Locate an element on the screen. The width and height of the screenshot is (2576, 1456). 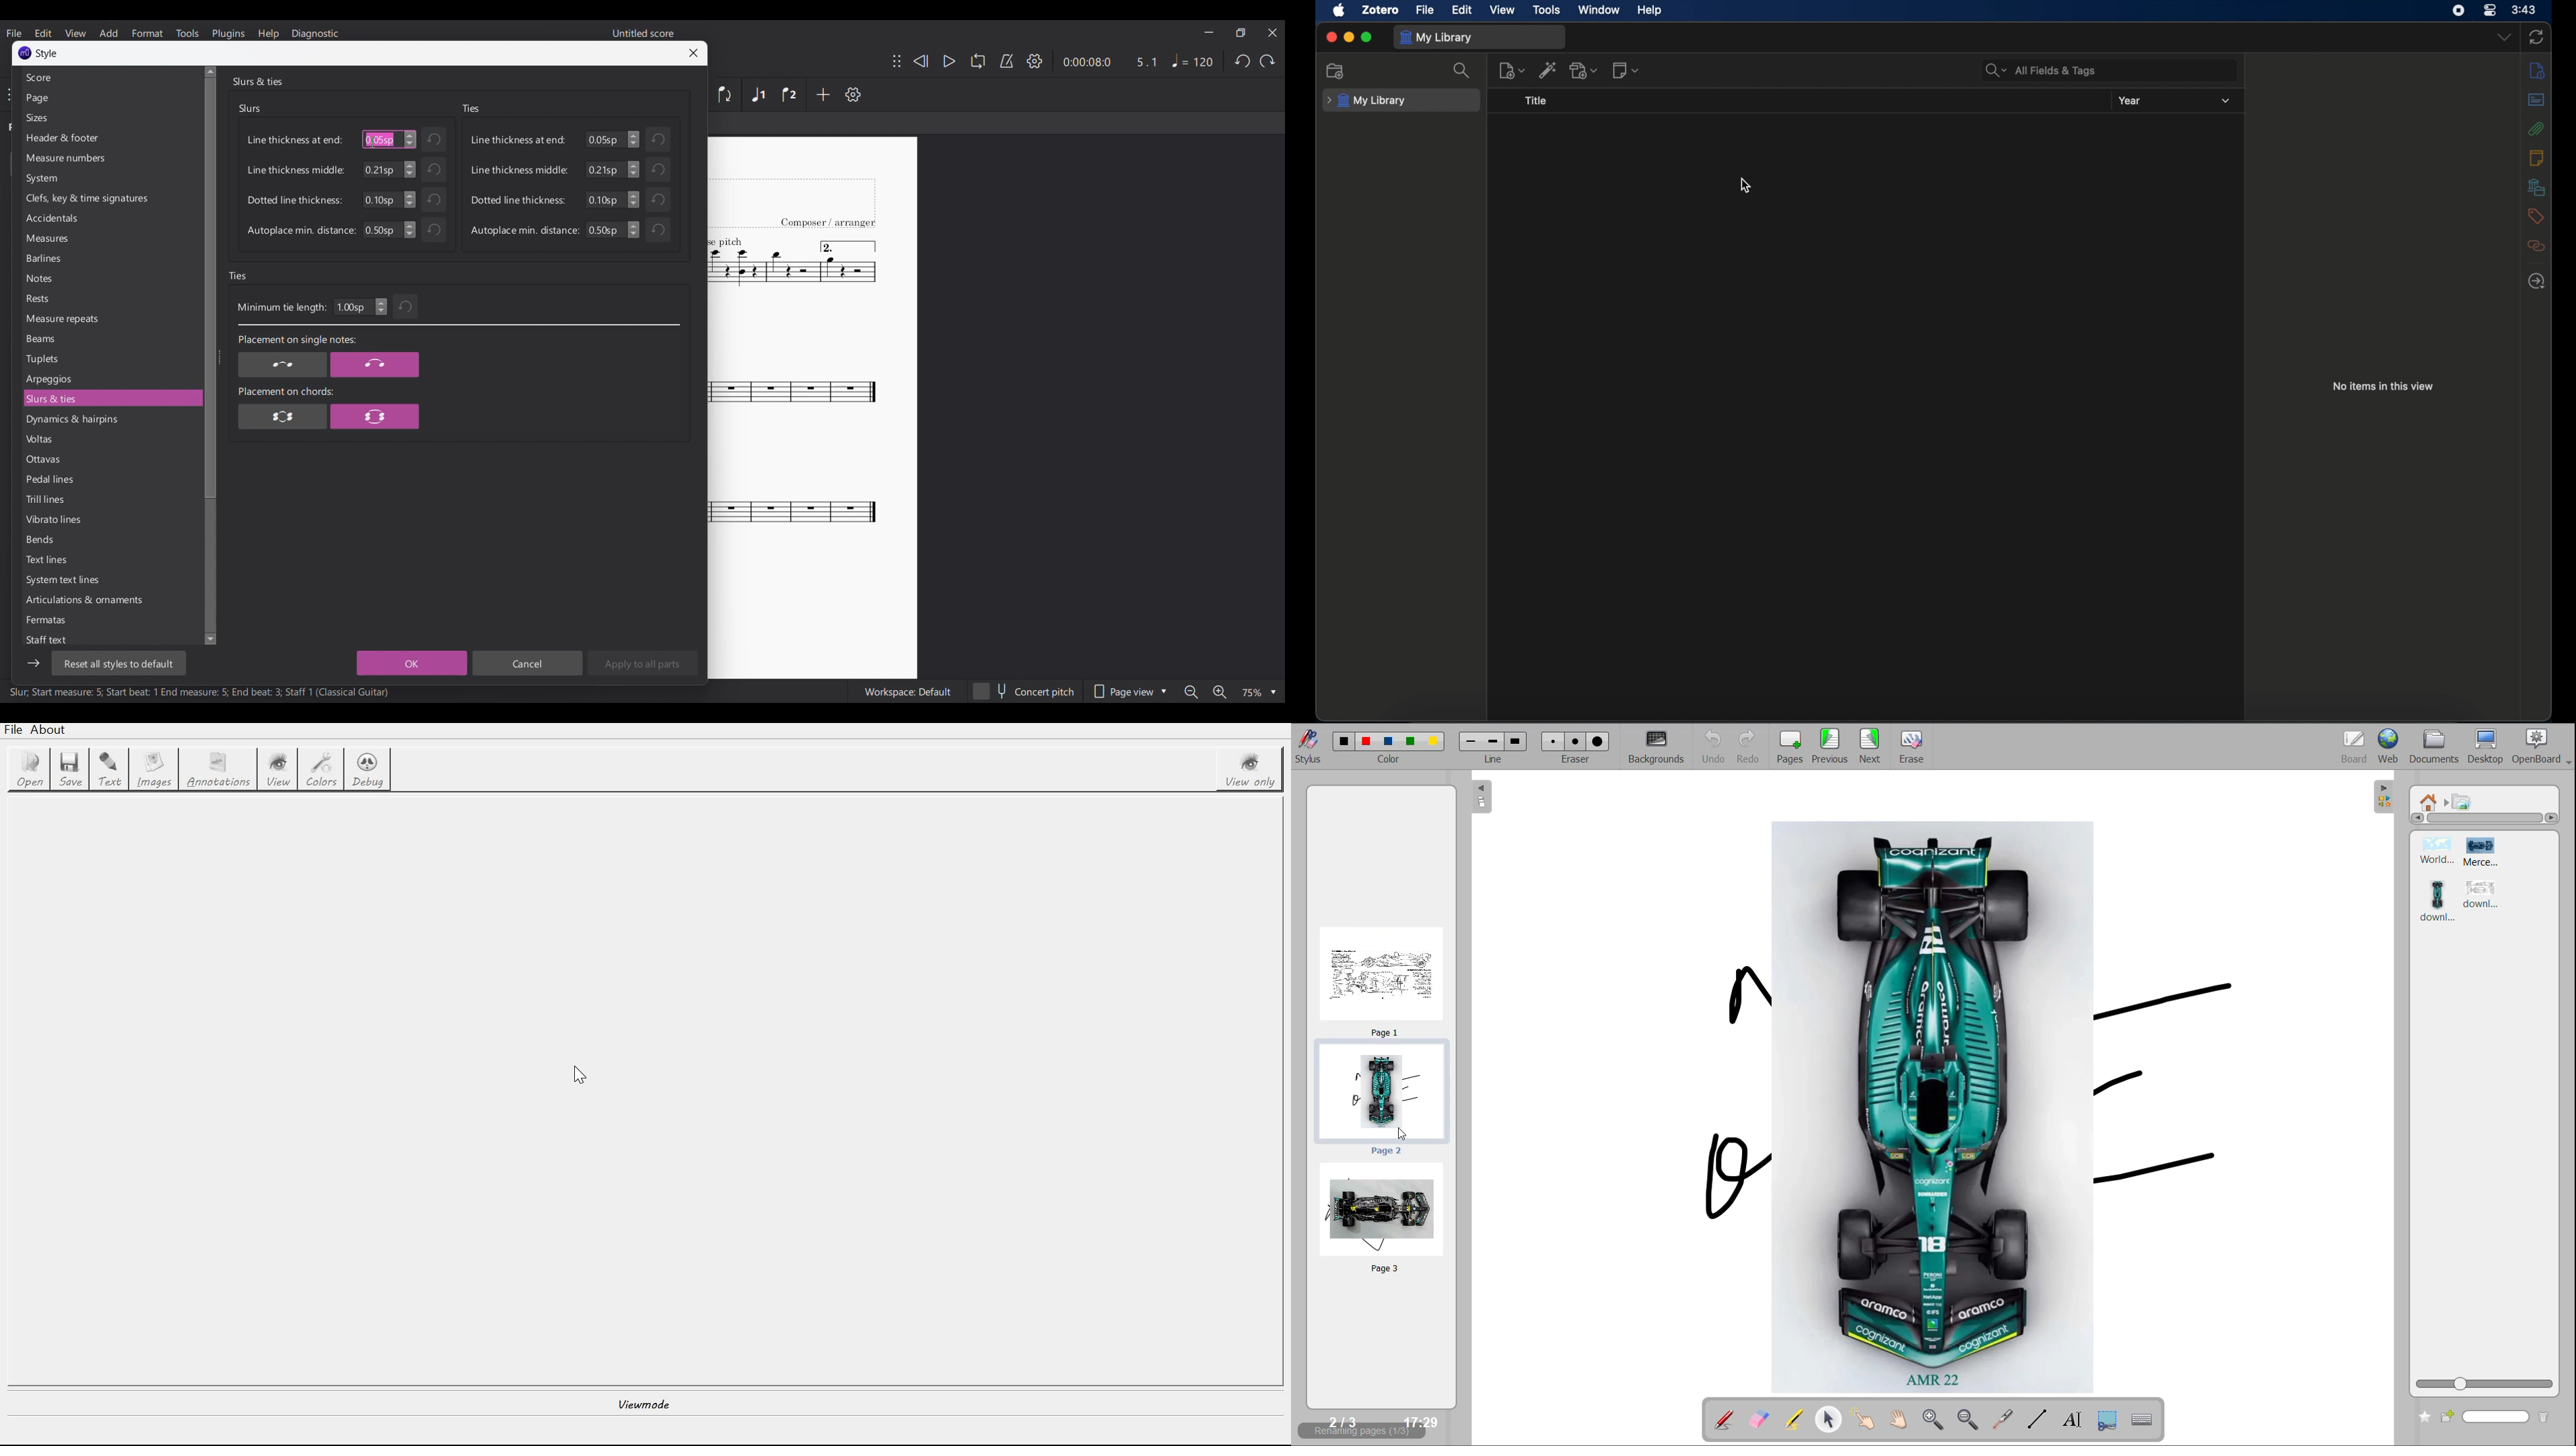
Software logo is located at coordinates (25, 53).